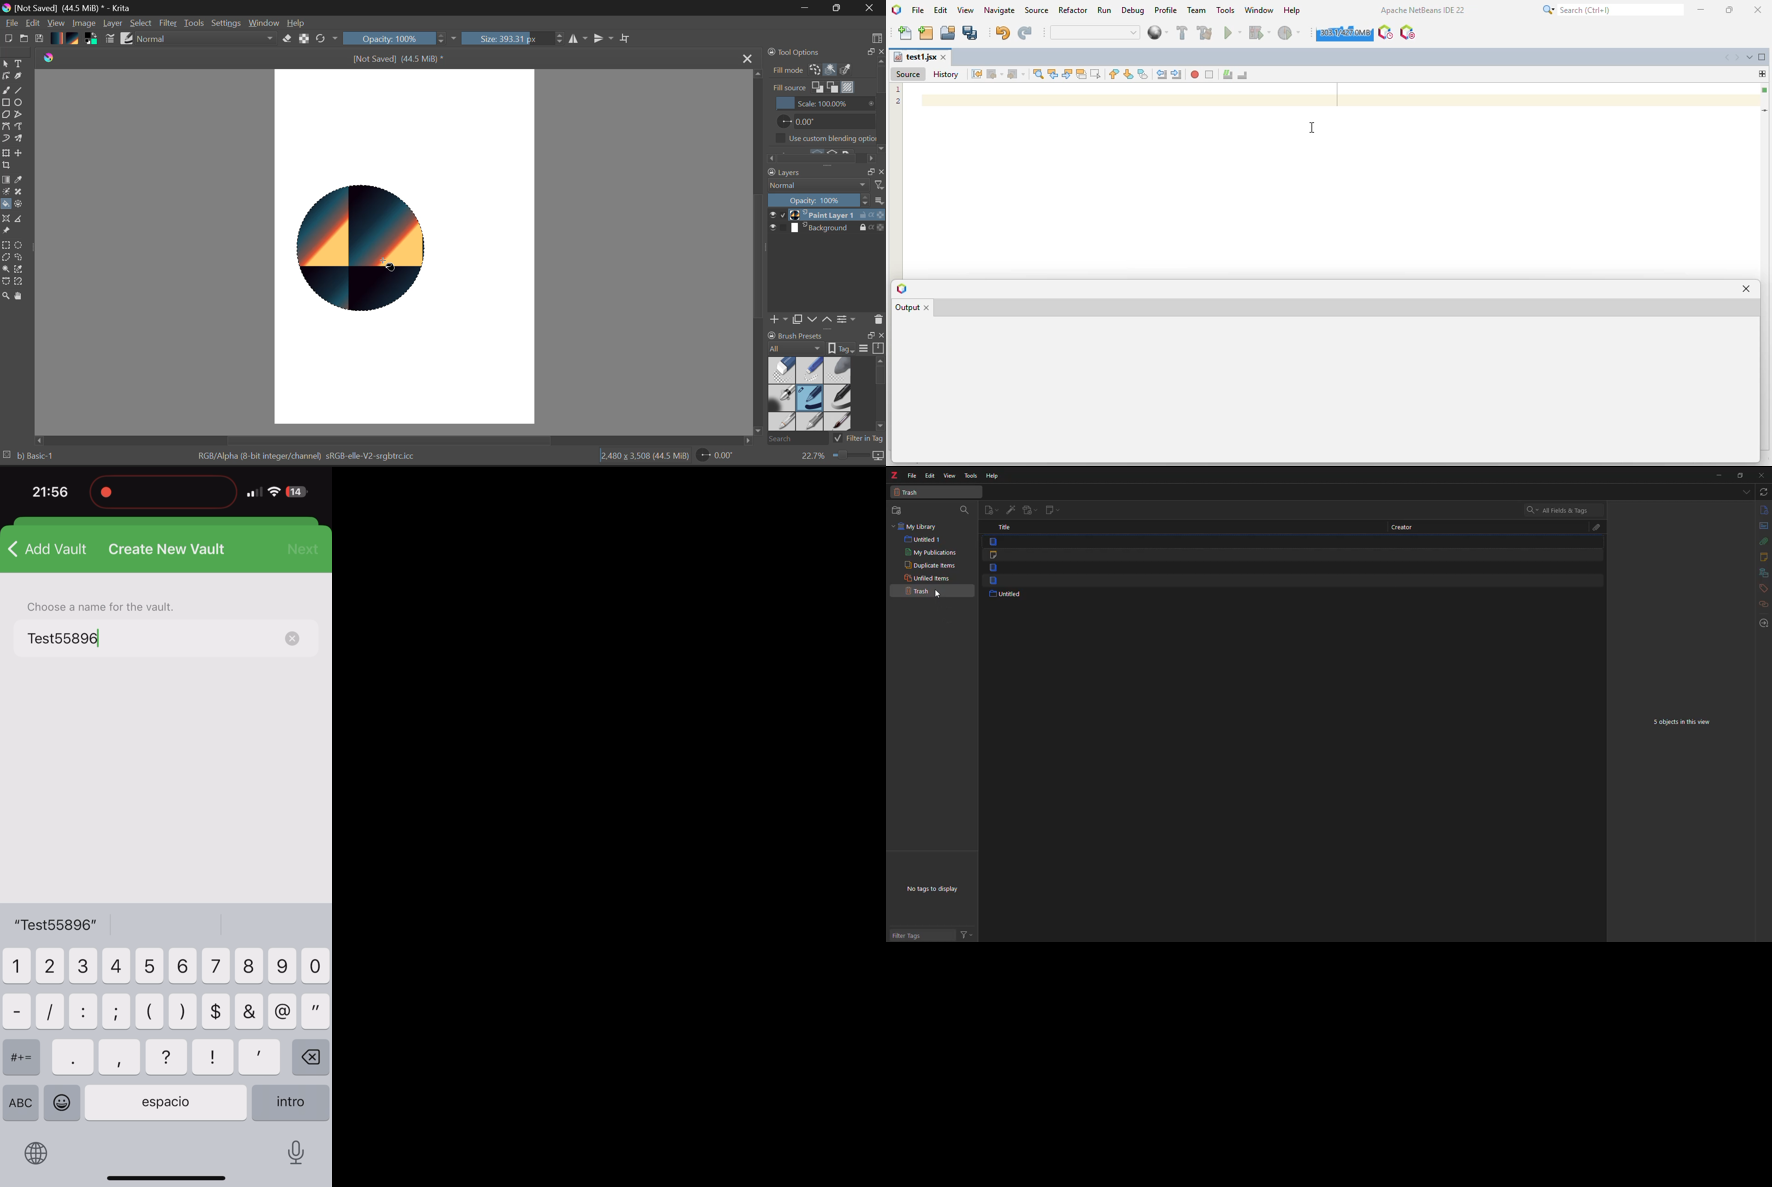 This screenshot has height=1204, width=1792. I want to click on actions, so click(967, 933).